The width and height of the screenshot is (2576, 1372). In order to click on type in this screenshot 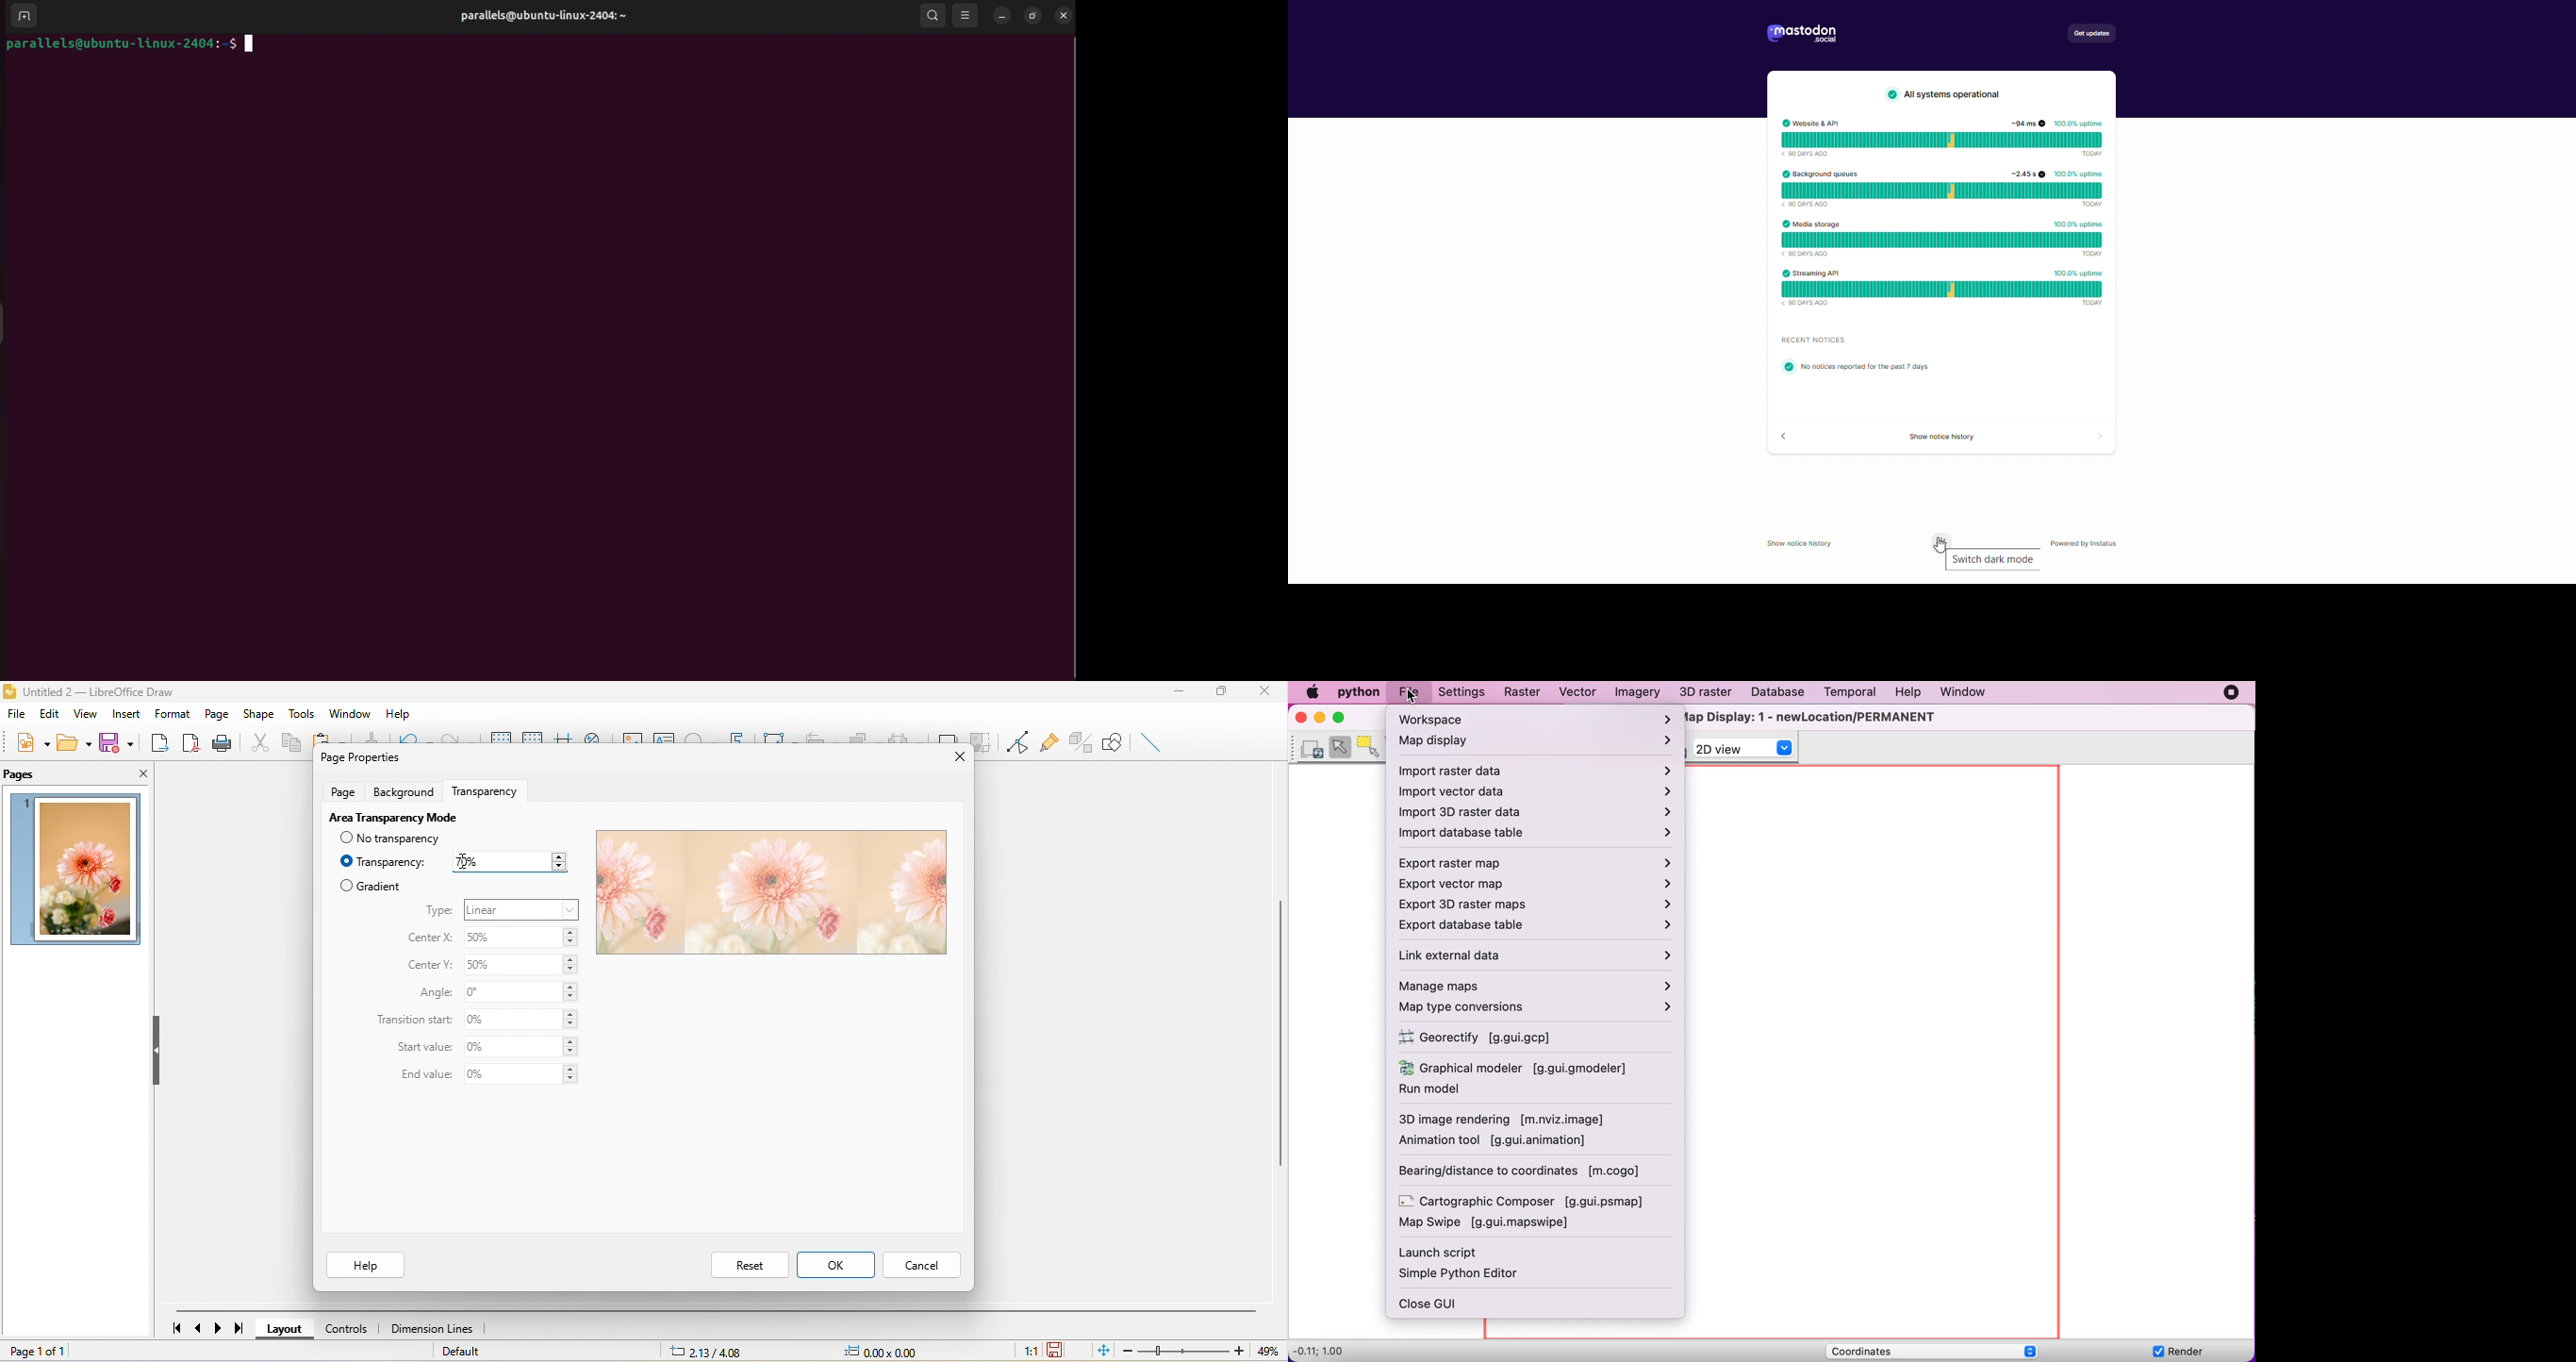, I will do `click(439, 911)`.